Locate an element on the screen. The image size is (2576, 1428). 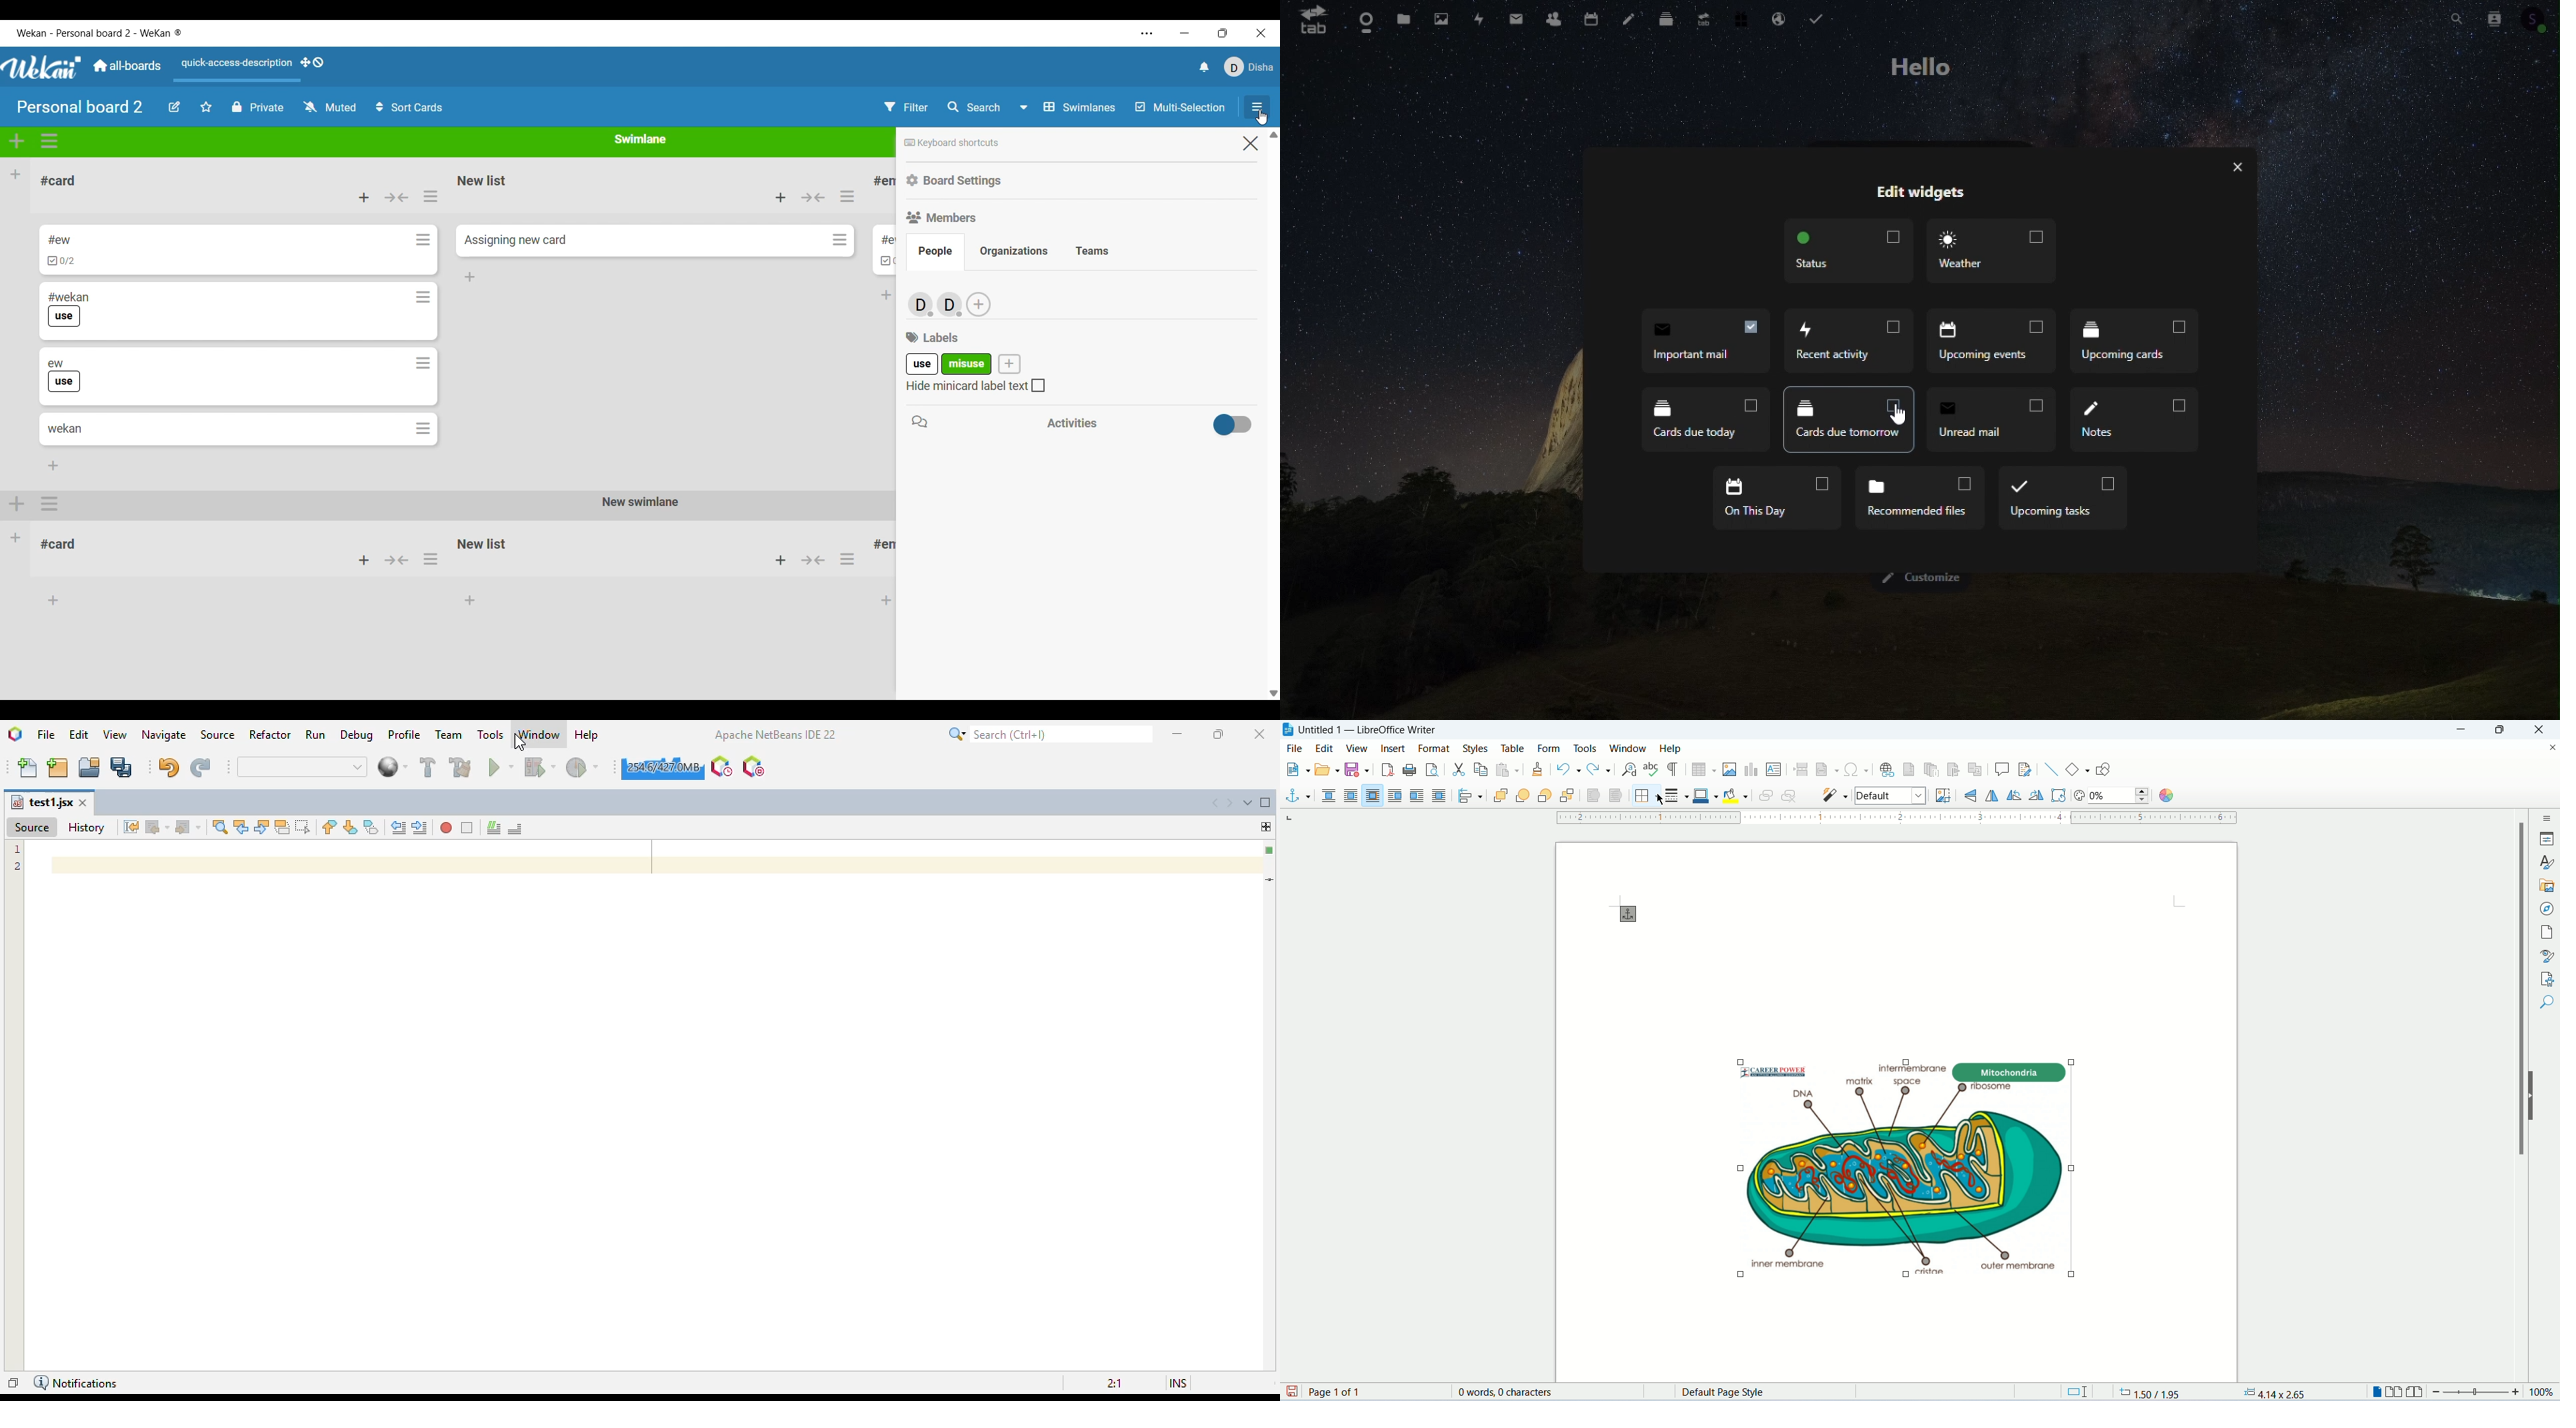
Dimension is located at coordinates (2076, 1392).